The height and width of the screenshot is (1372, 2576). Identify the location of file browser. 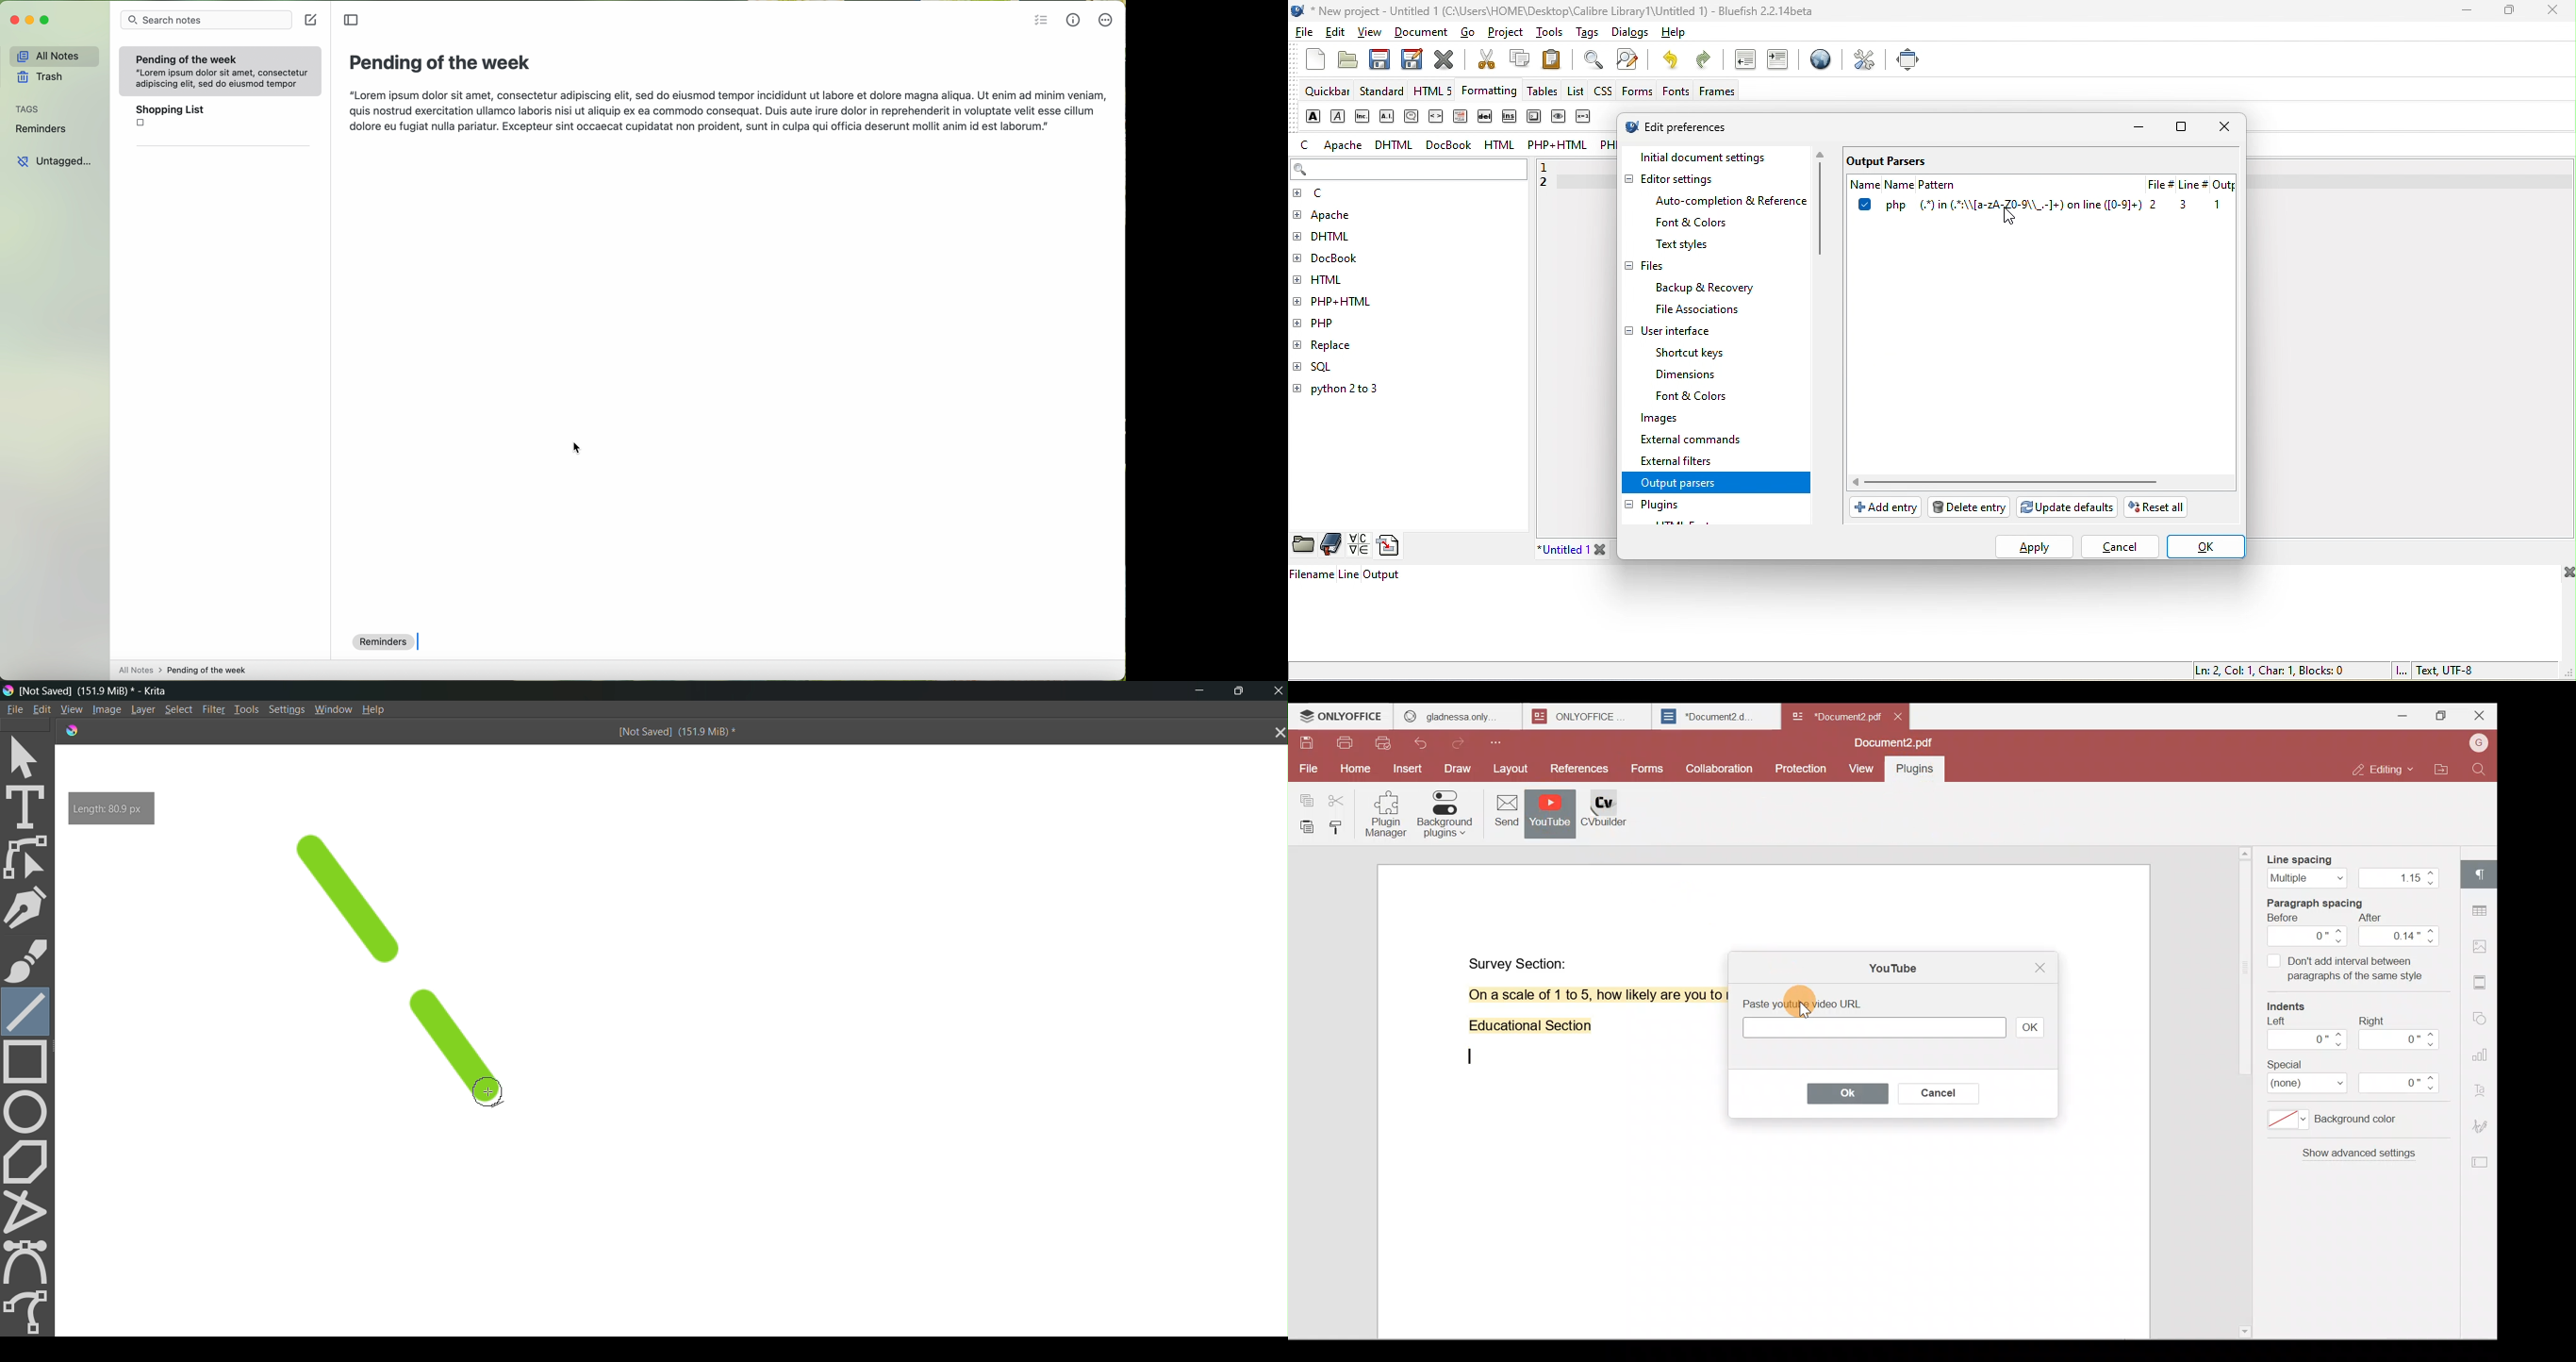
(1304, 545).